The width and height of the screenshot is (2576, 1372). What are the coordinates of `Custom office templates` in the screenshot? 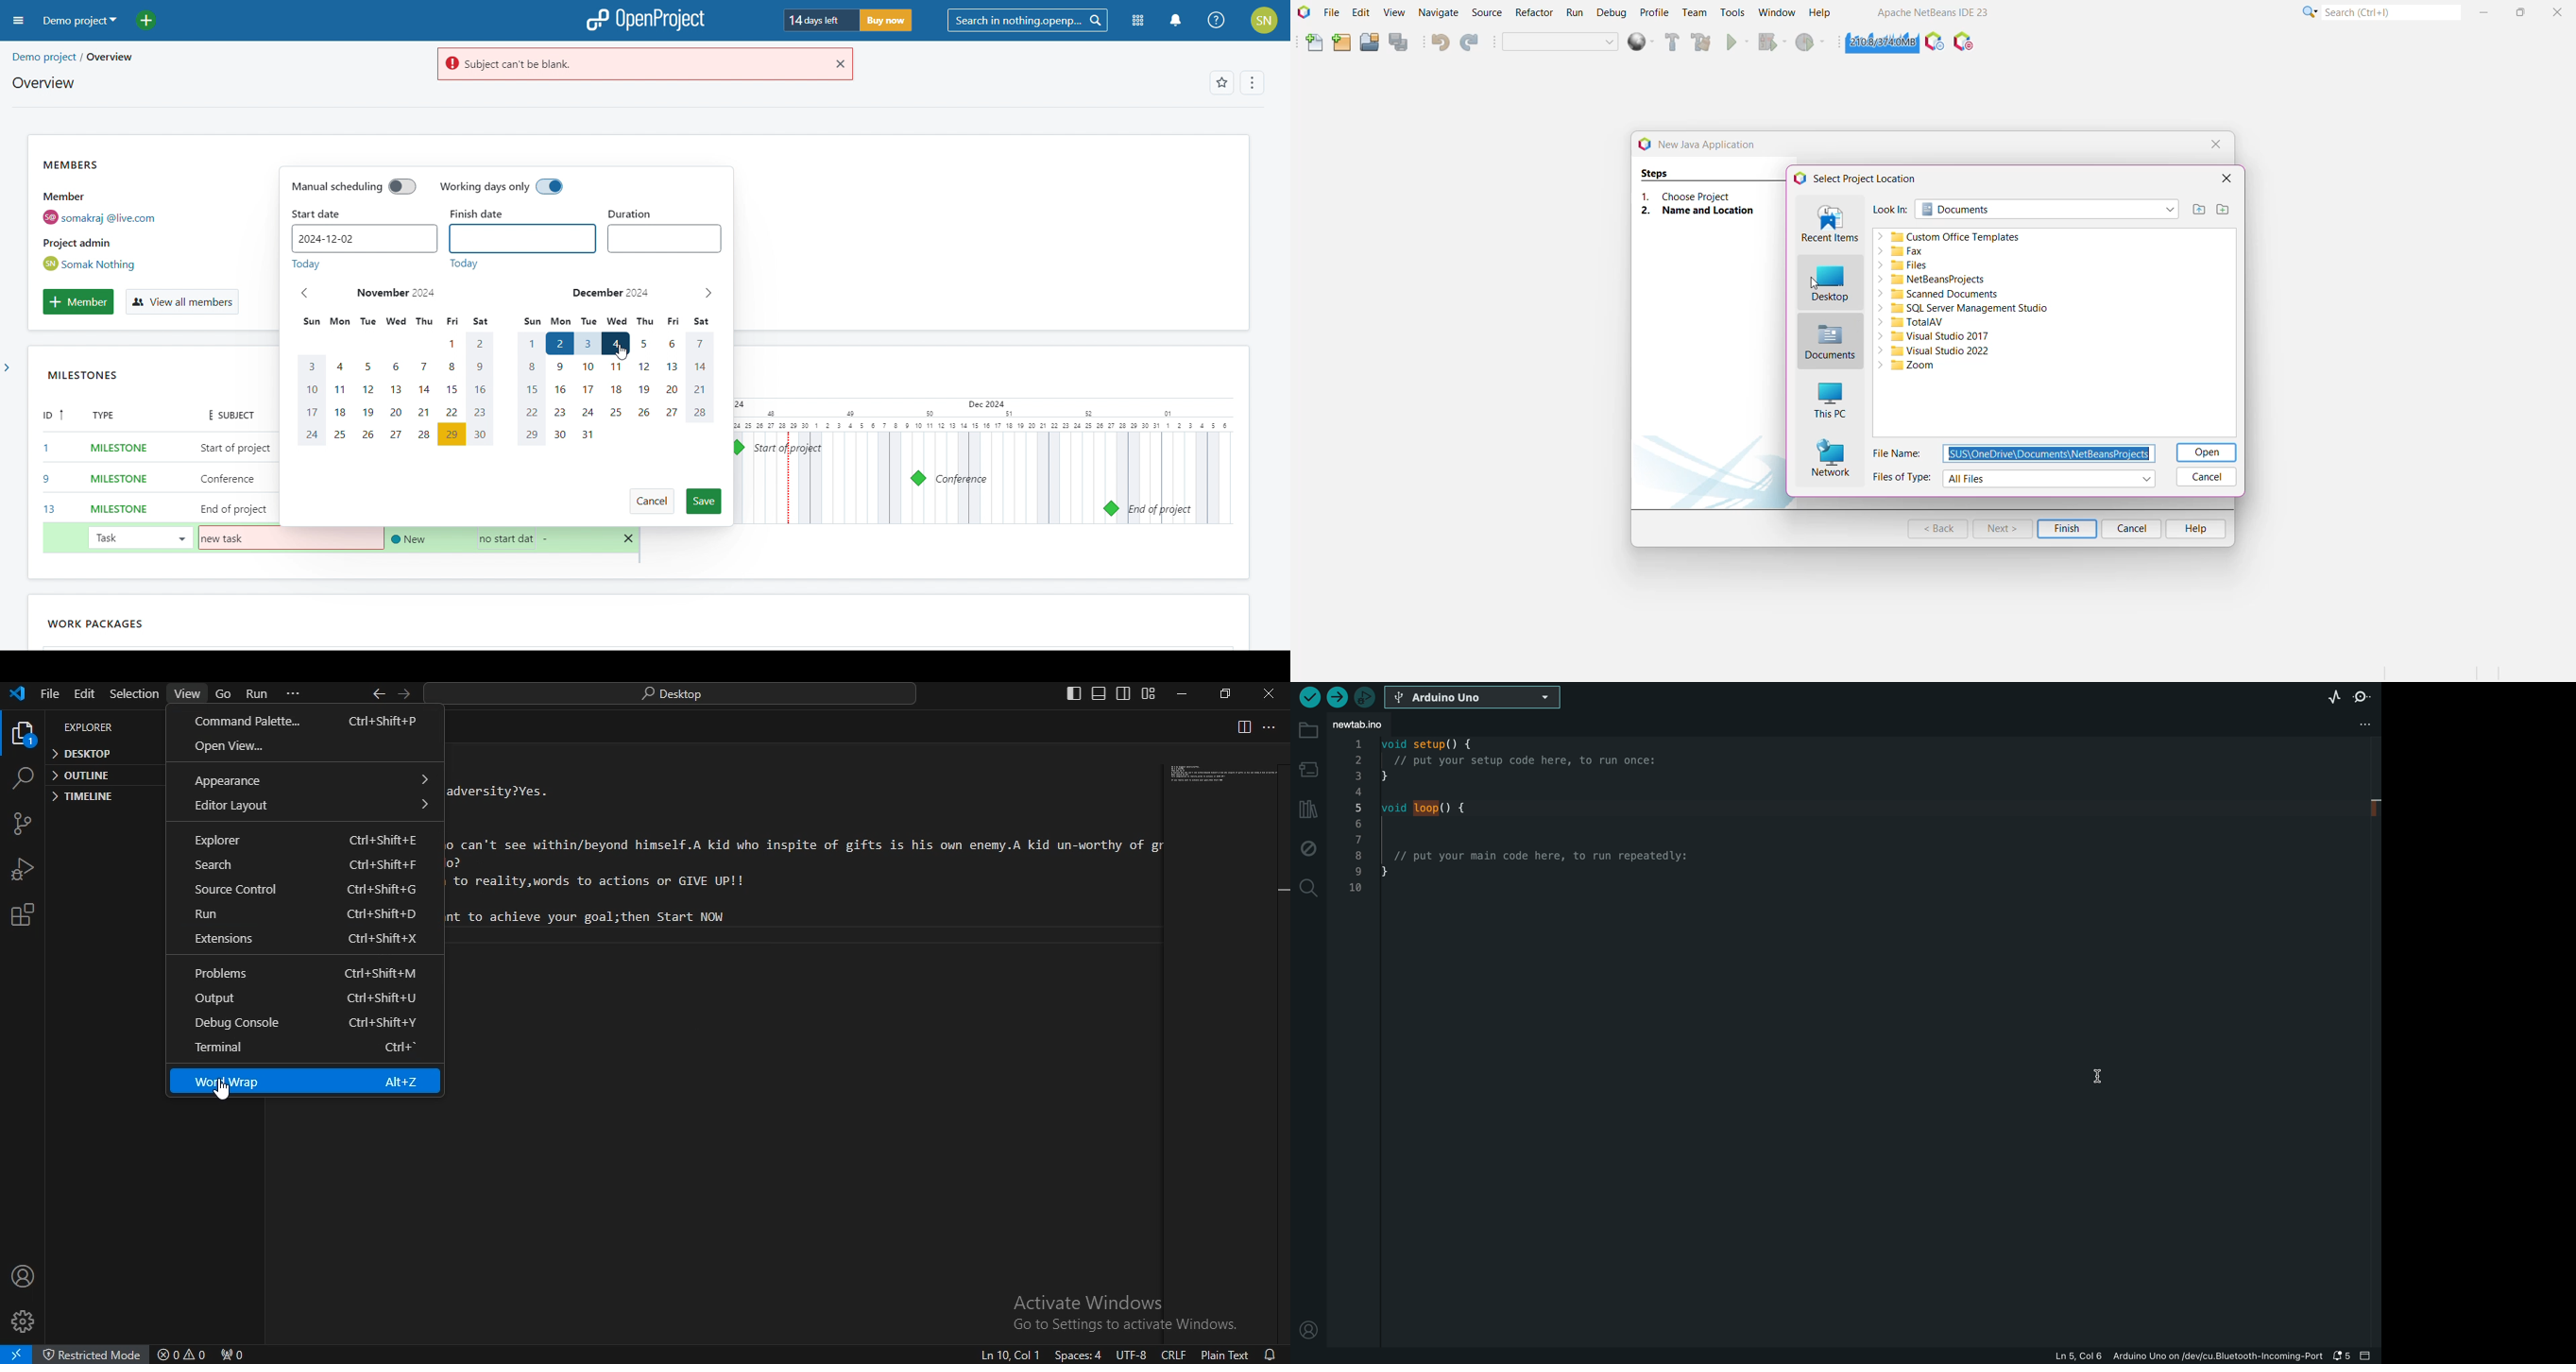 It's located at (2053, 236).